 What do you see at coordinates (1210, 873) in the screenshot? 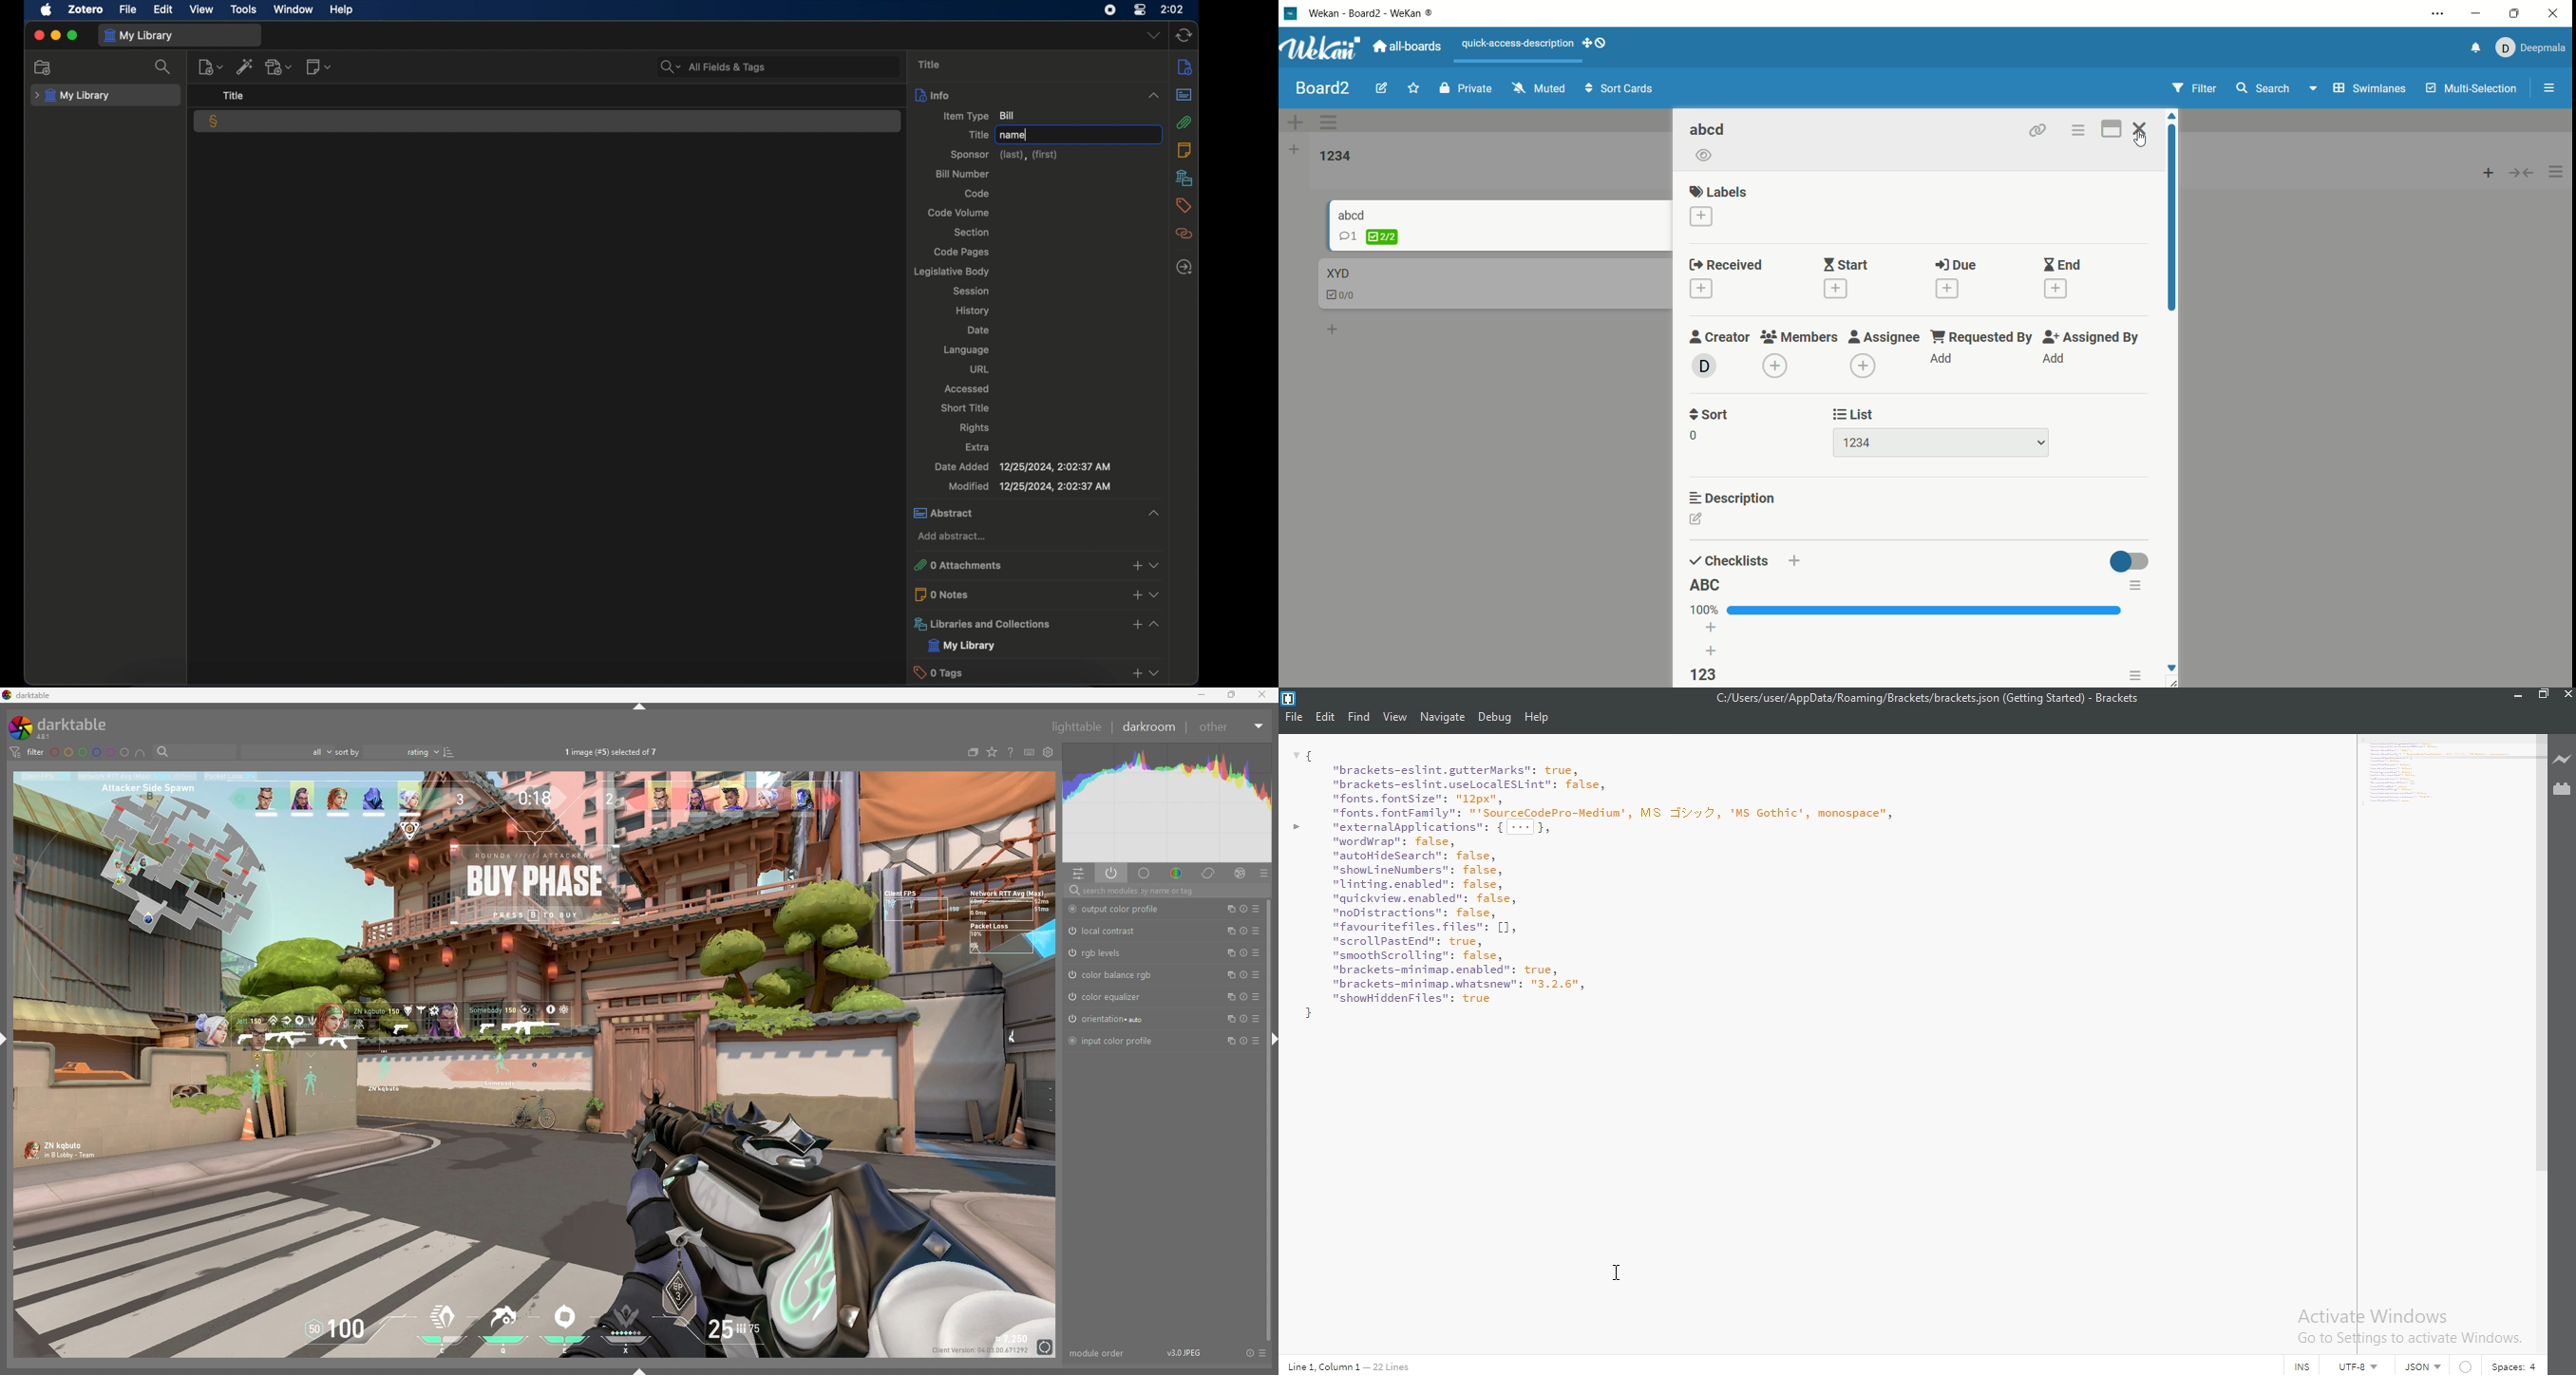
I see `correct` at bounding box center [1210, 873].